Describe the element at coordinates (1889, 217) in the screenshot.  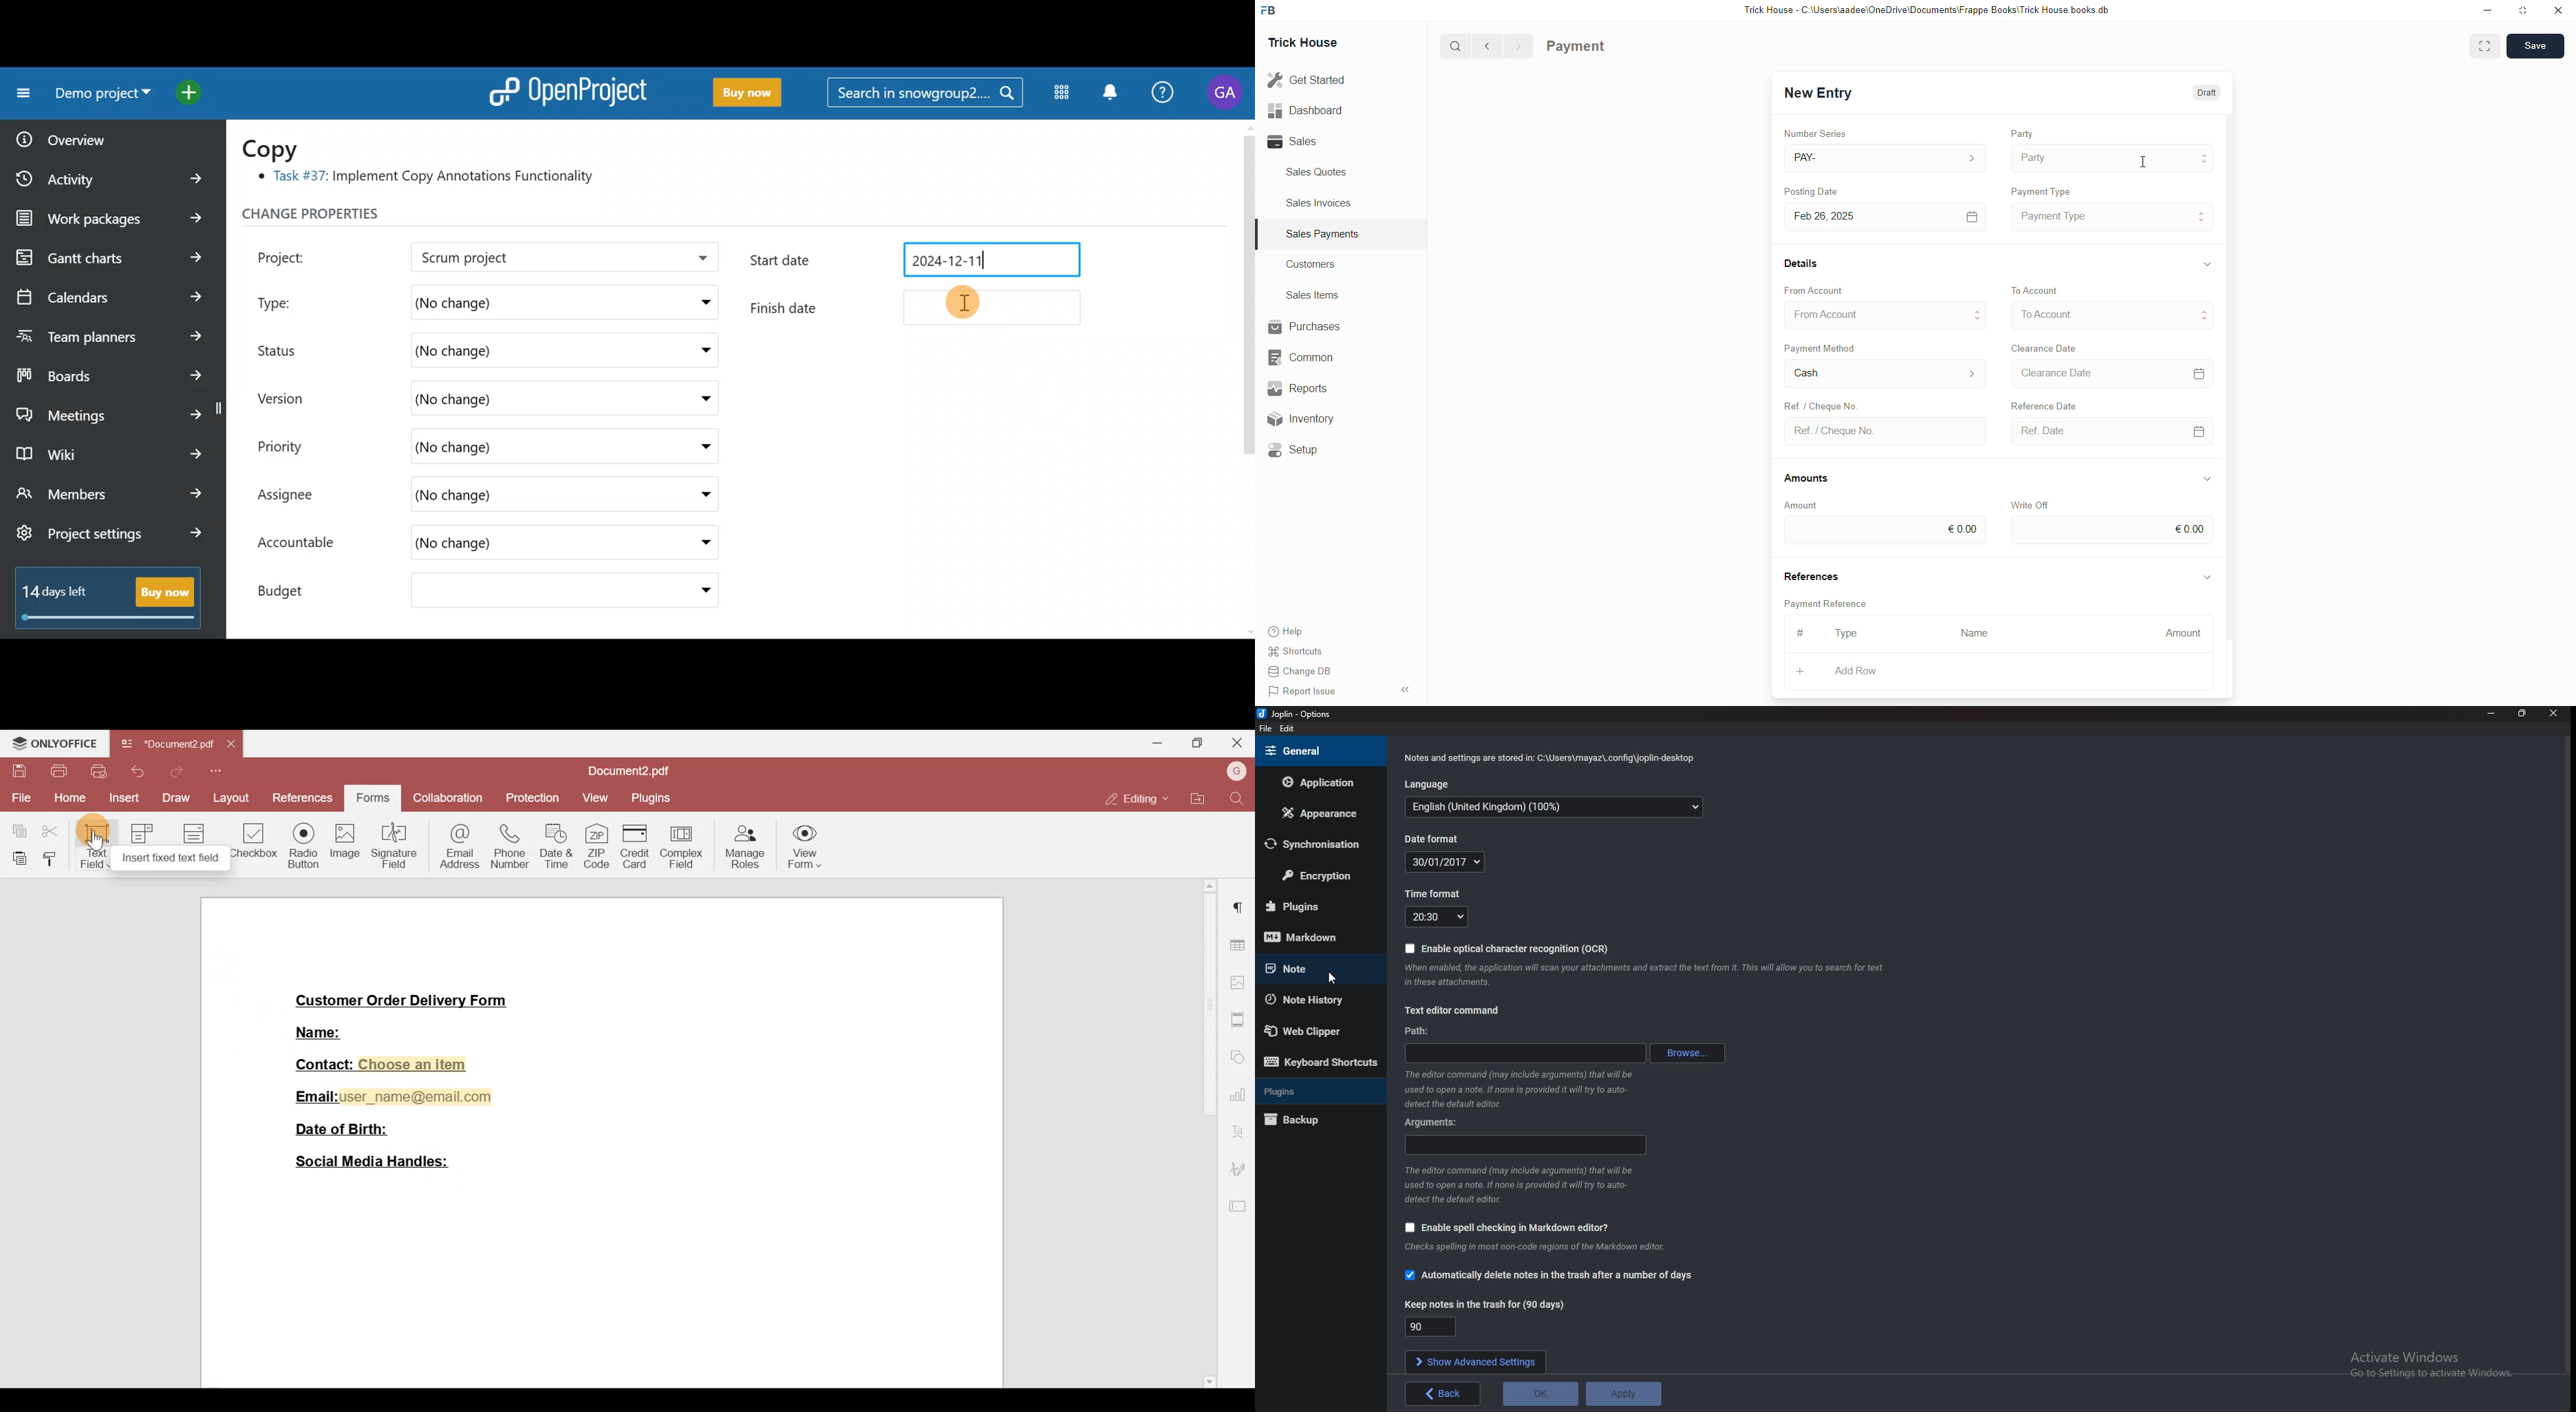
I see `Feb 26, 2025` at that location.